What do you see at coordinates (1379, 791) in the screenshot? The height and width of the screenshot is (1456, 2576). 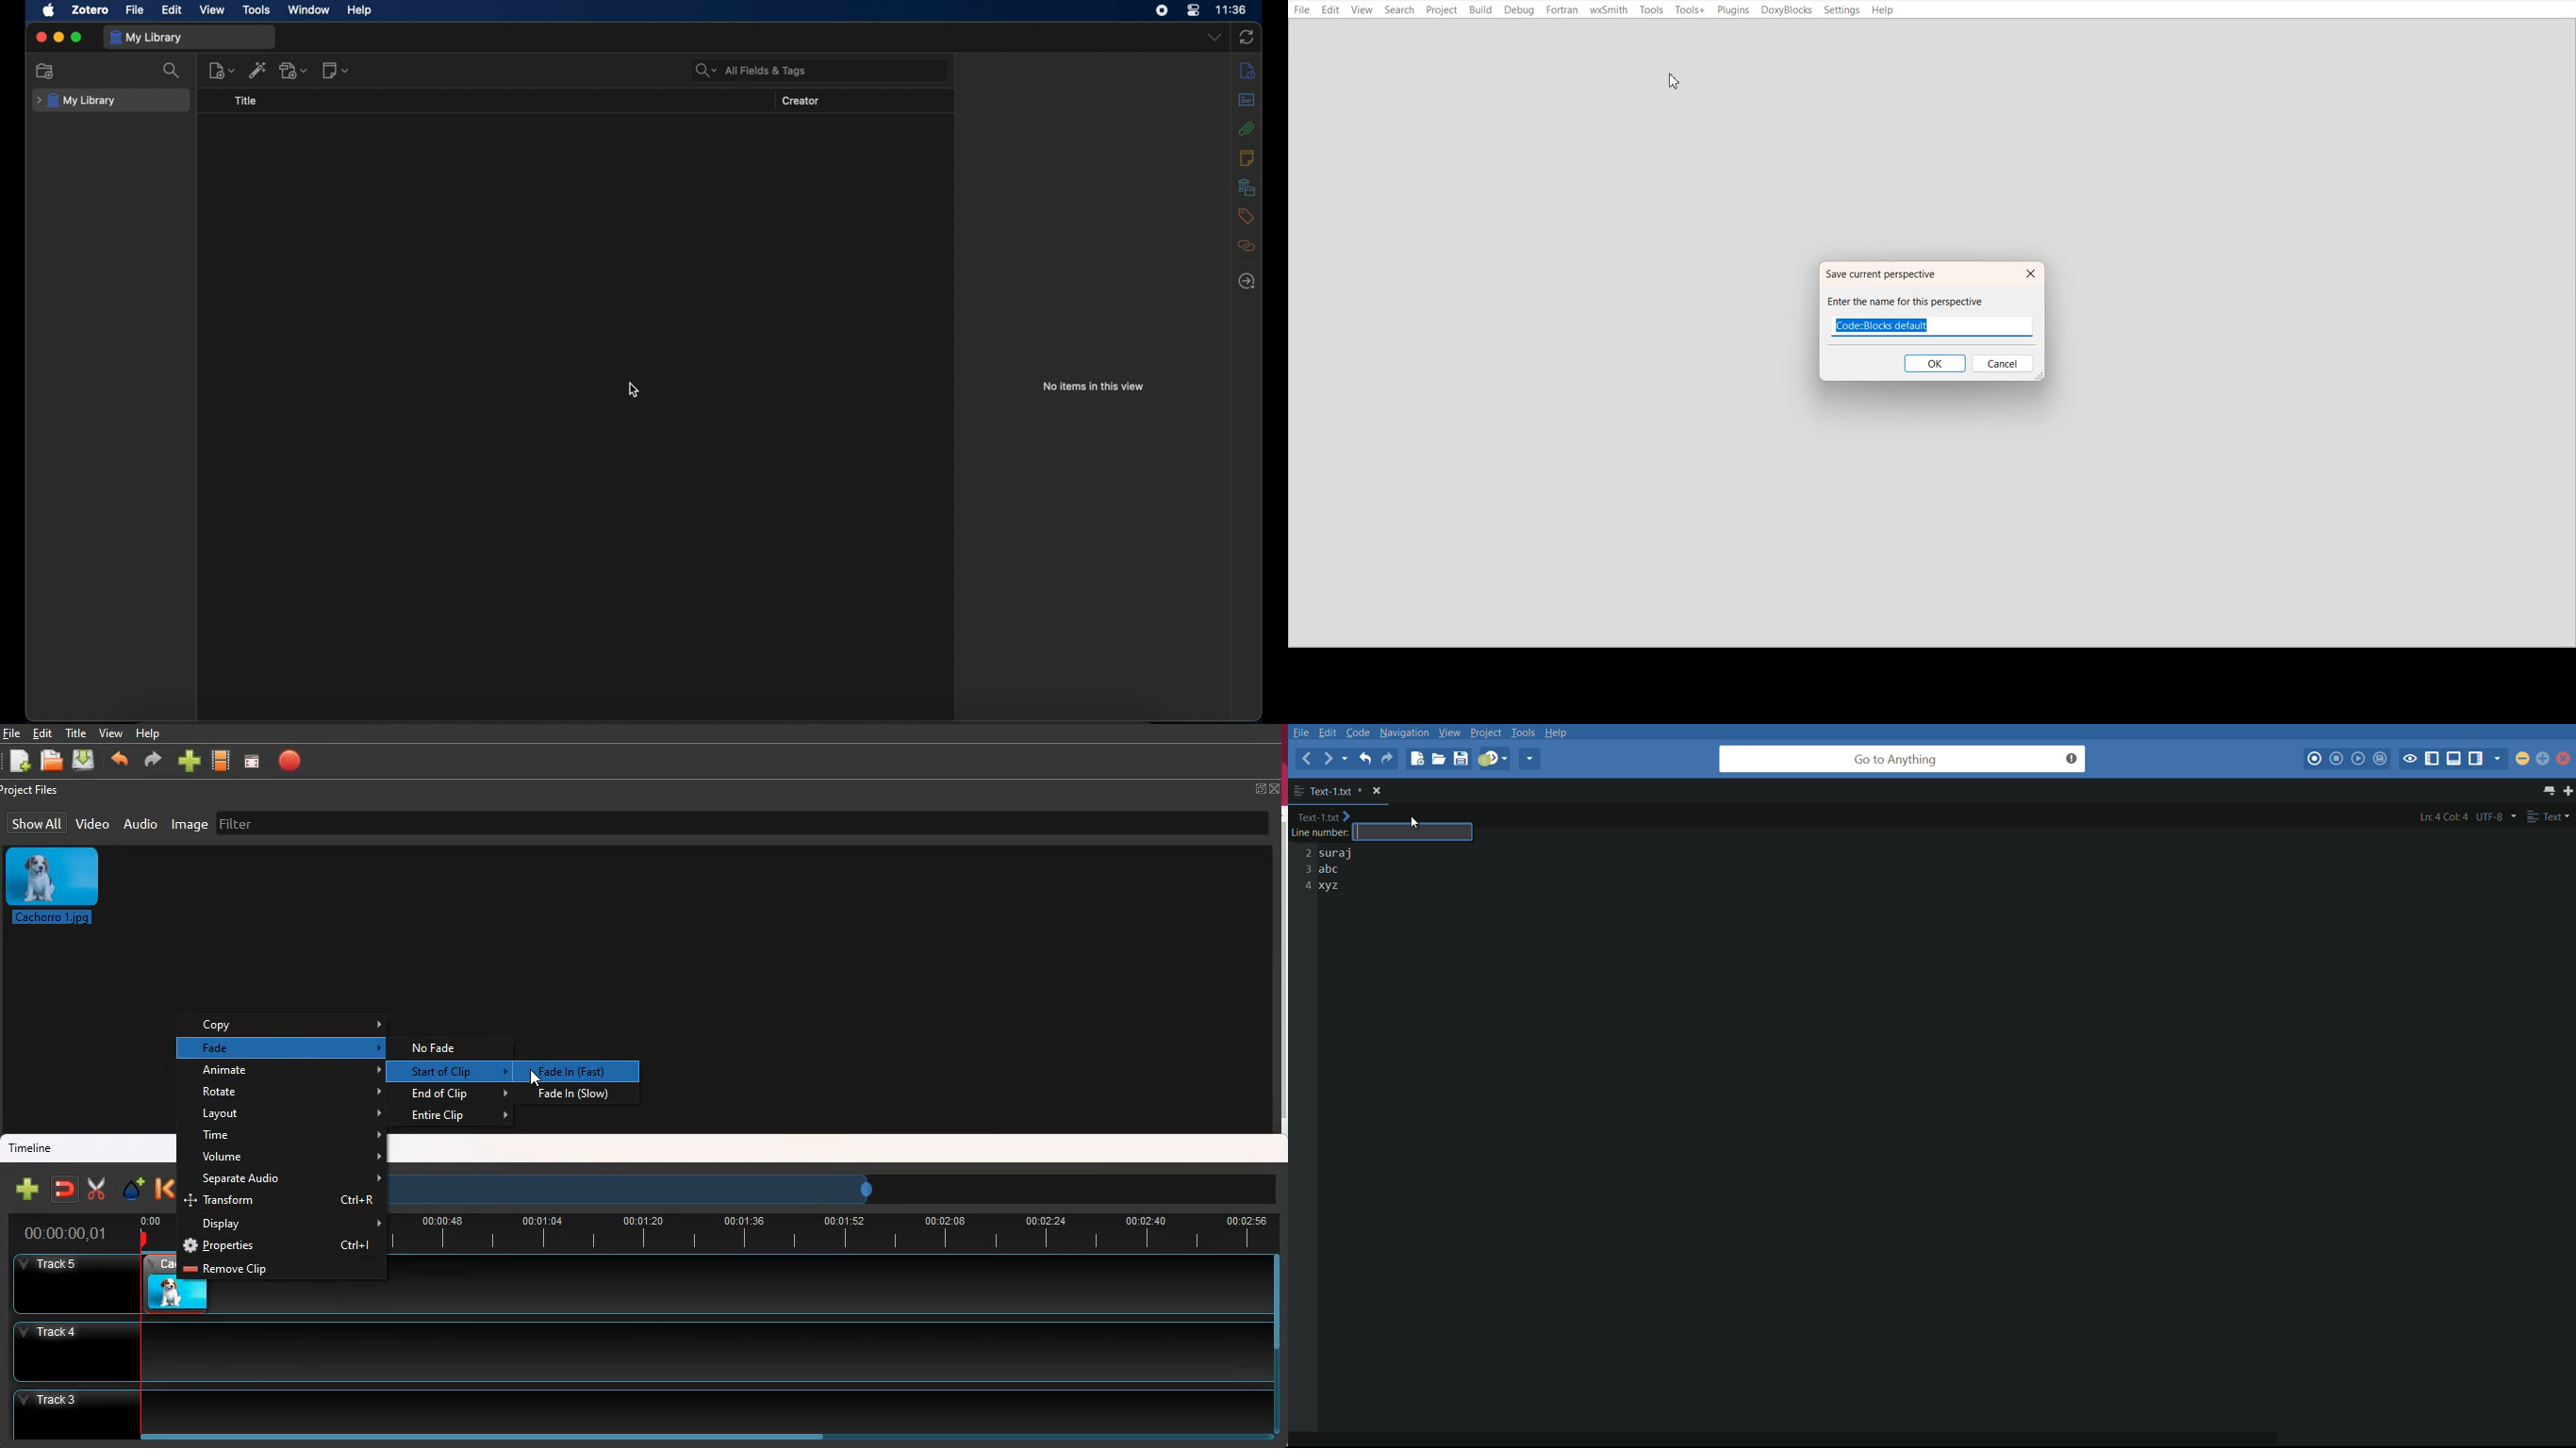 I see `close file` at bounding box center [1379, 791].